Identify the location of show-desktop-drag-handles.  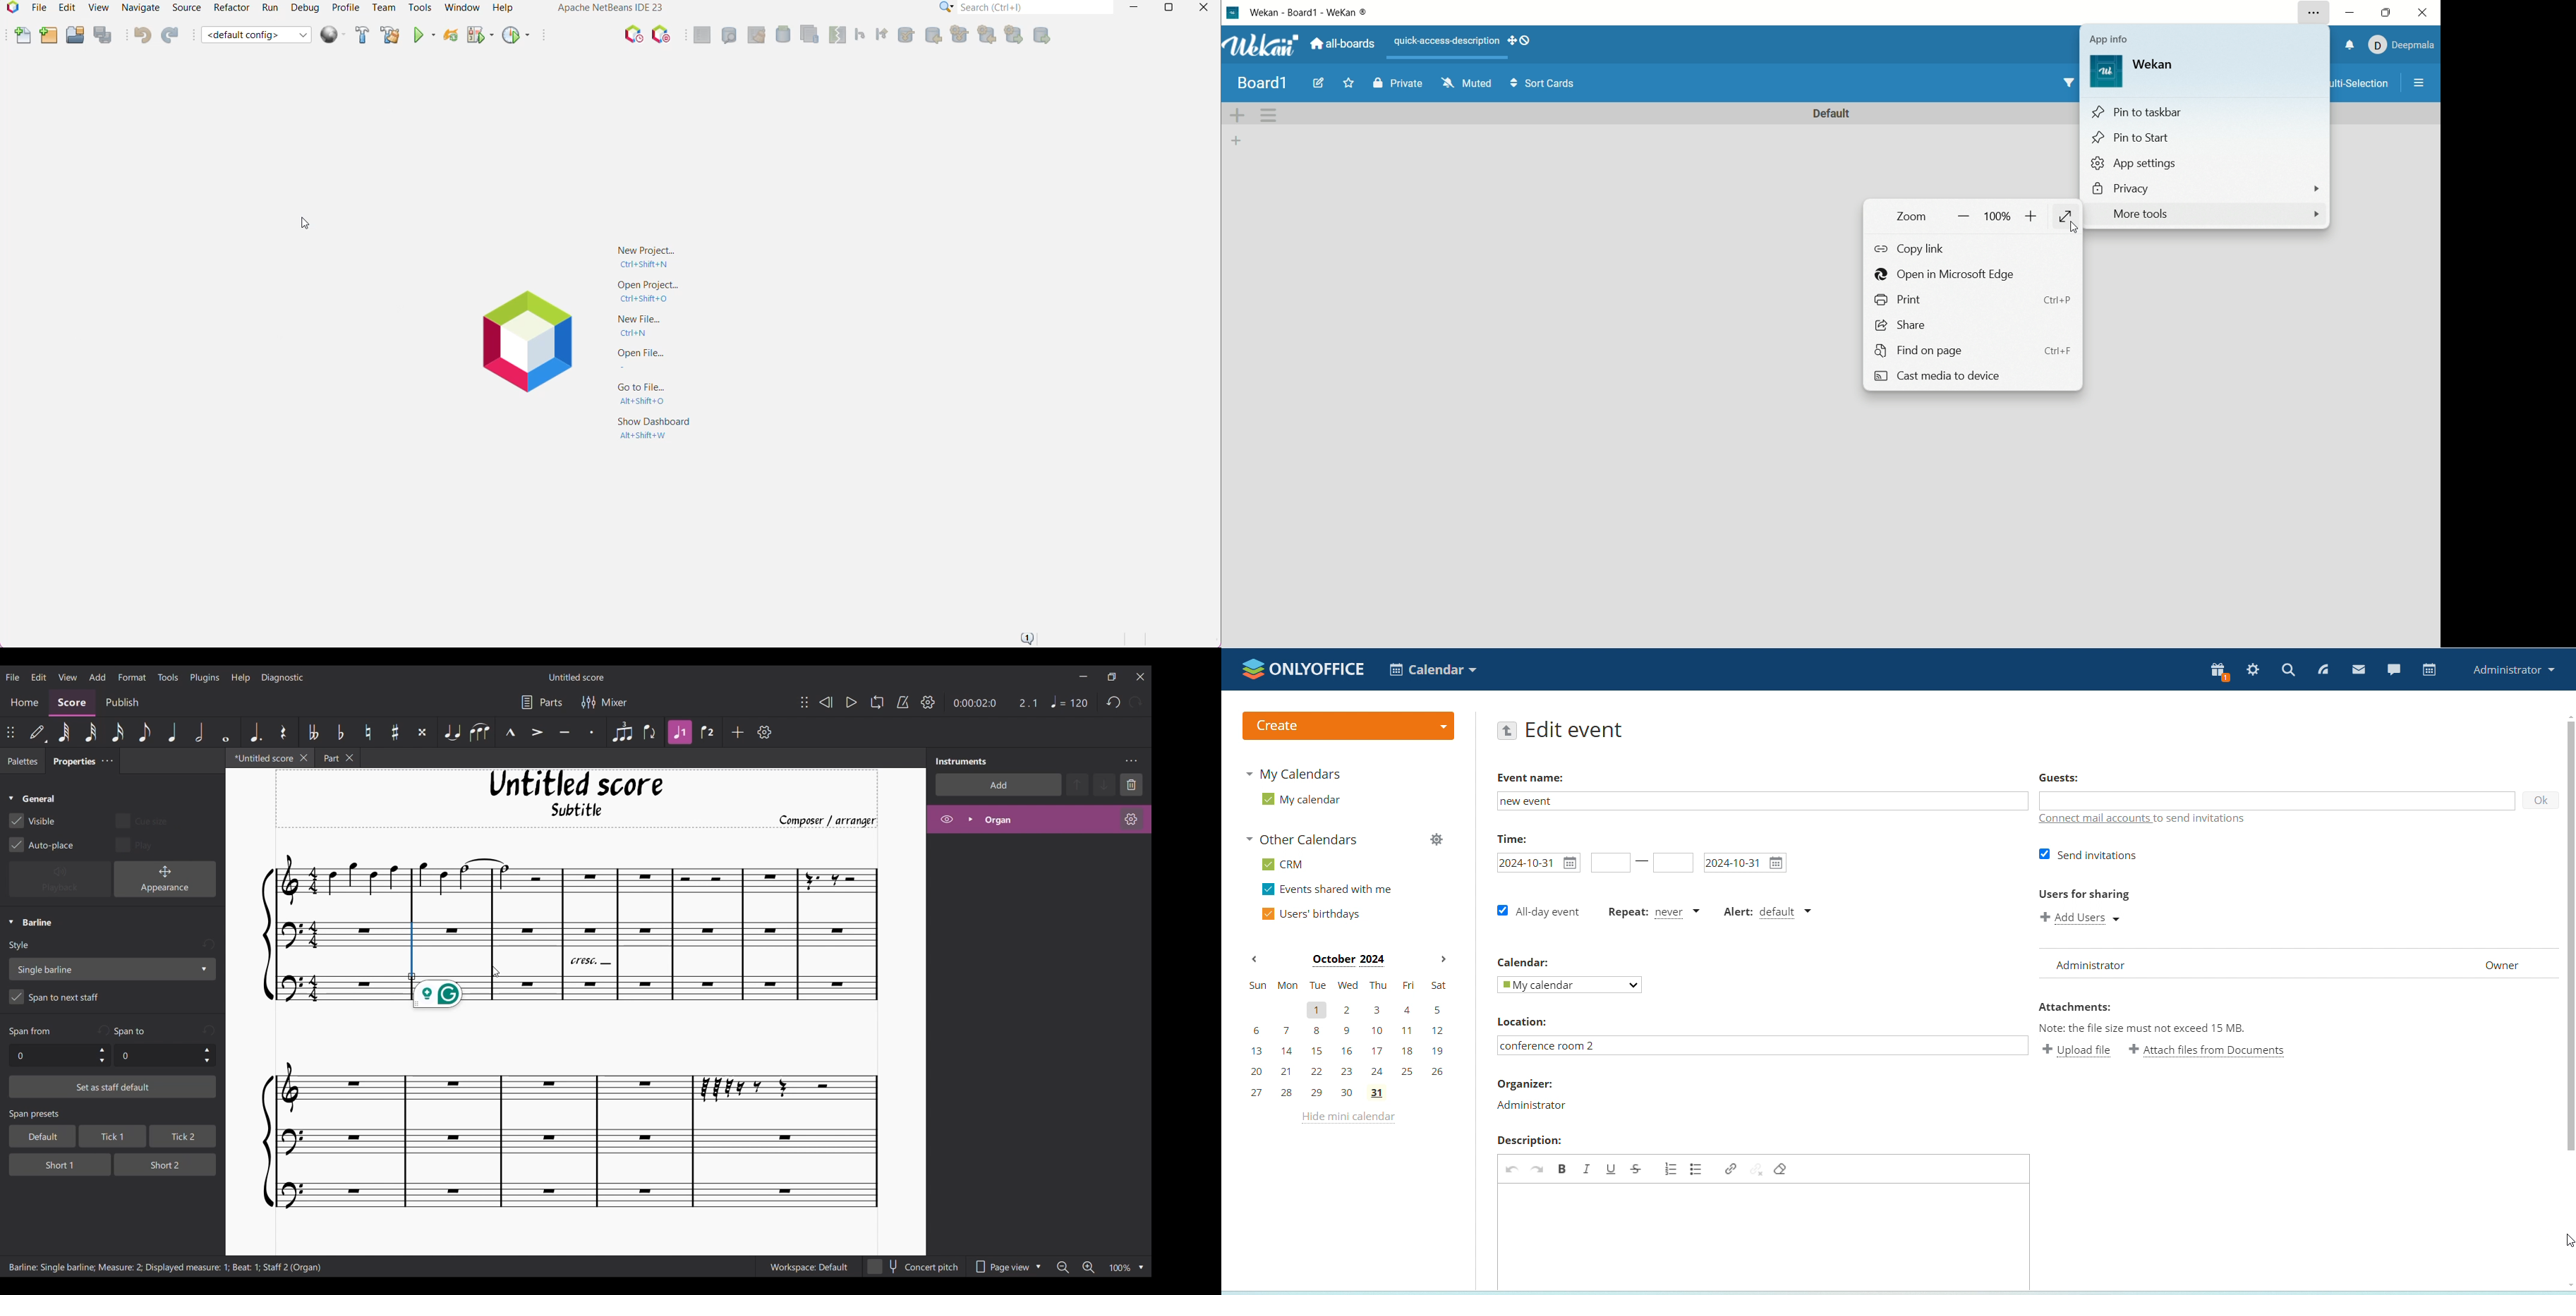
(1510, 37).